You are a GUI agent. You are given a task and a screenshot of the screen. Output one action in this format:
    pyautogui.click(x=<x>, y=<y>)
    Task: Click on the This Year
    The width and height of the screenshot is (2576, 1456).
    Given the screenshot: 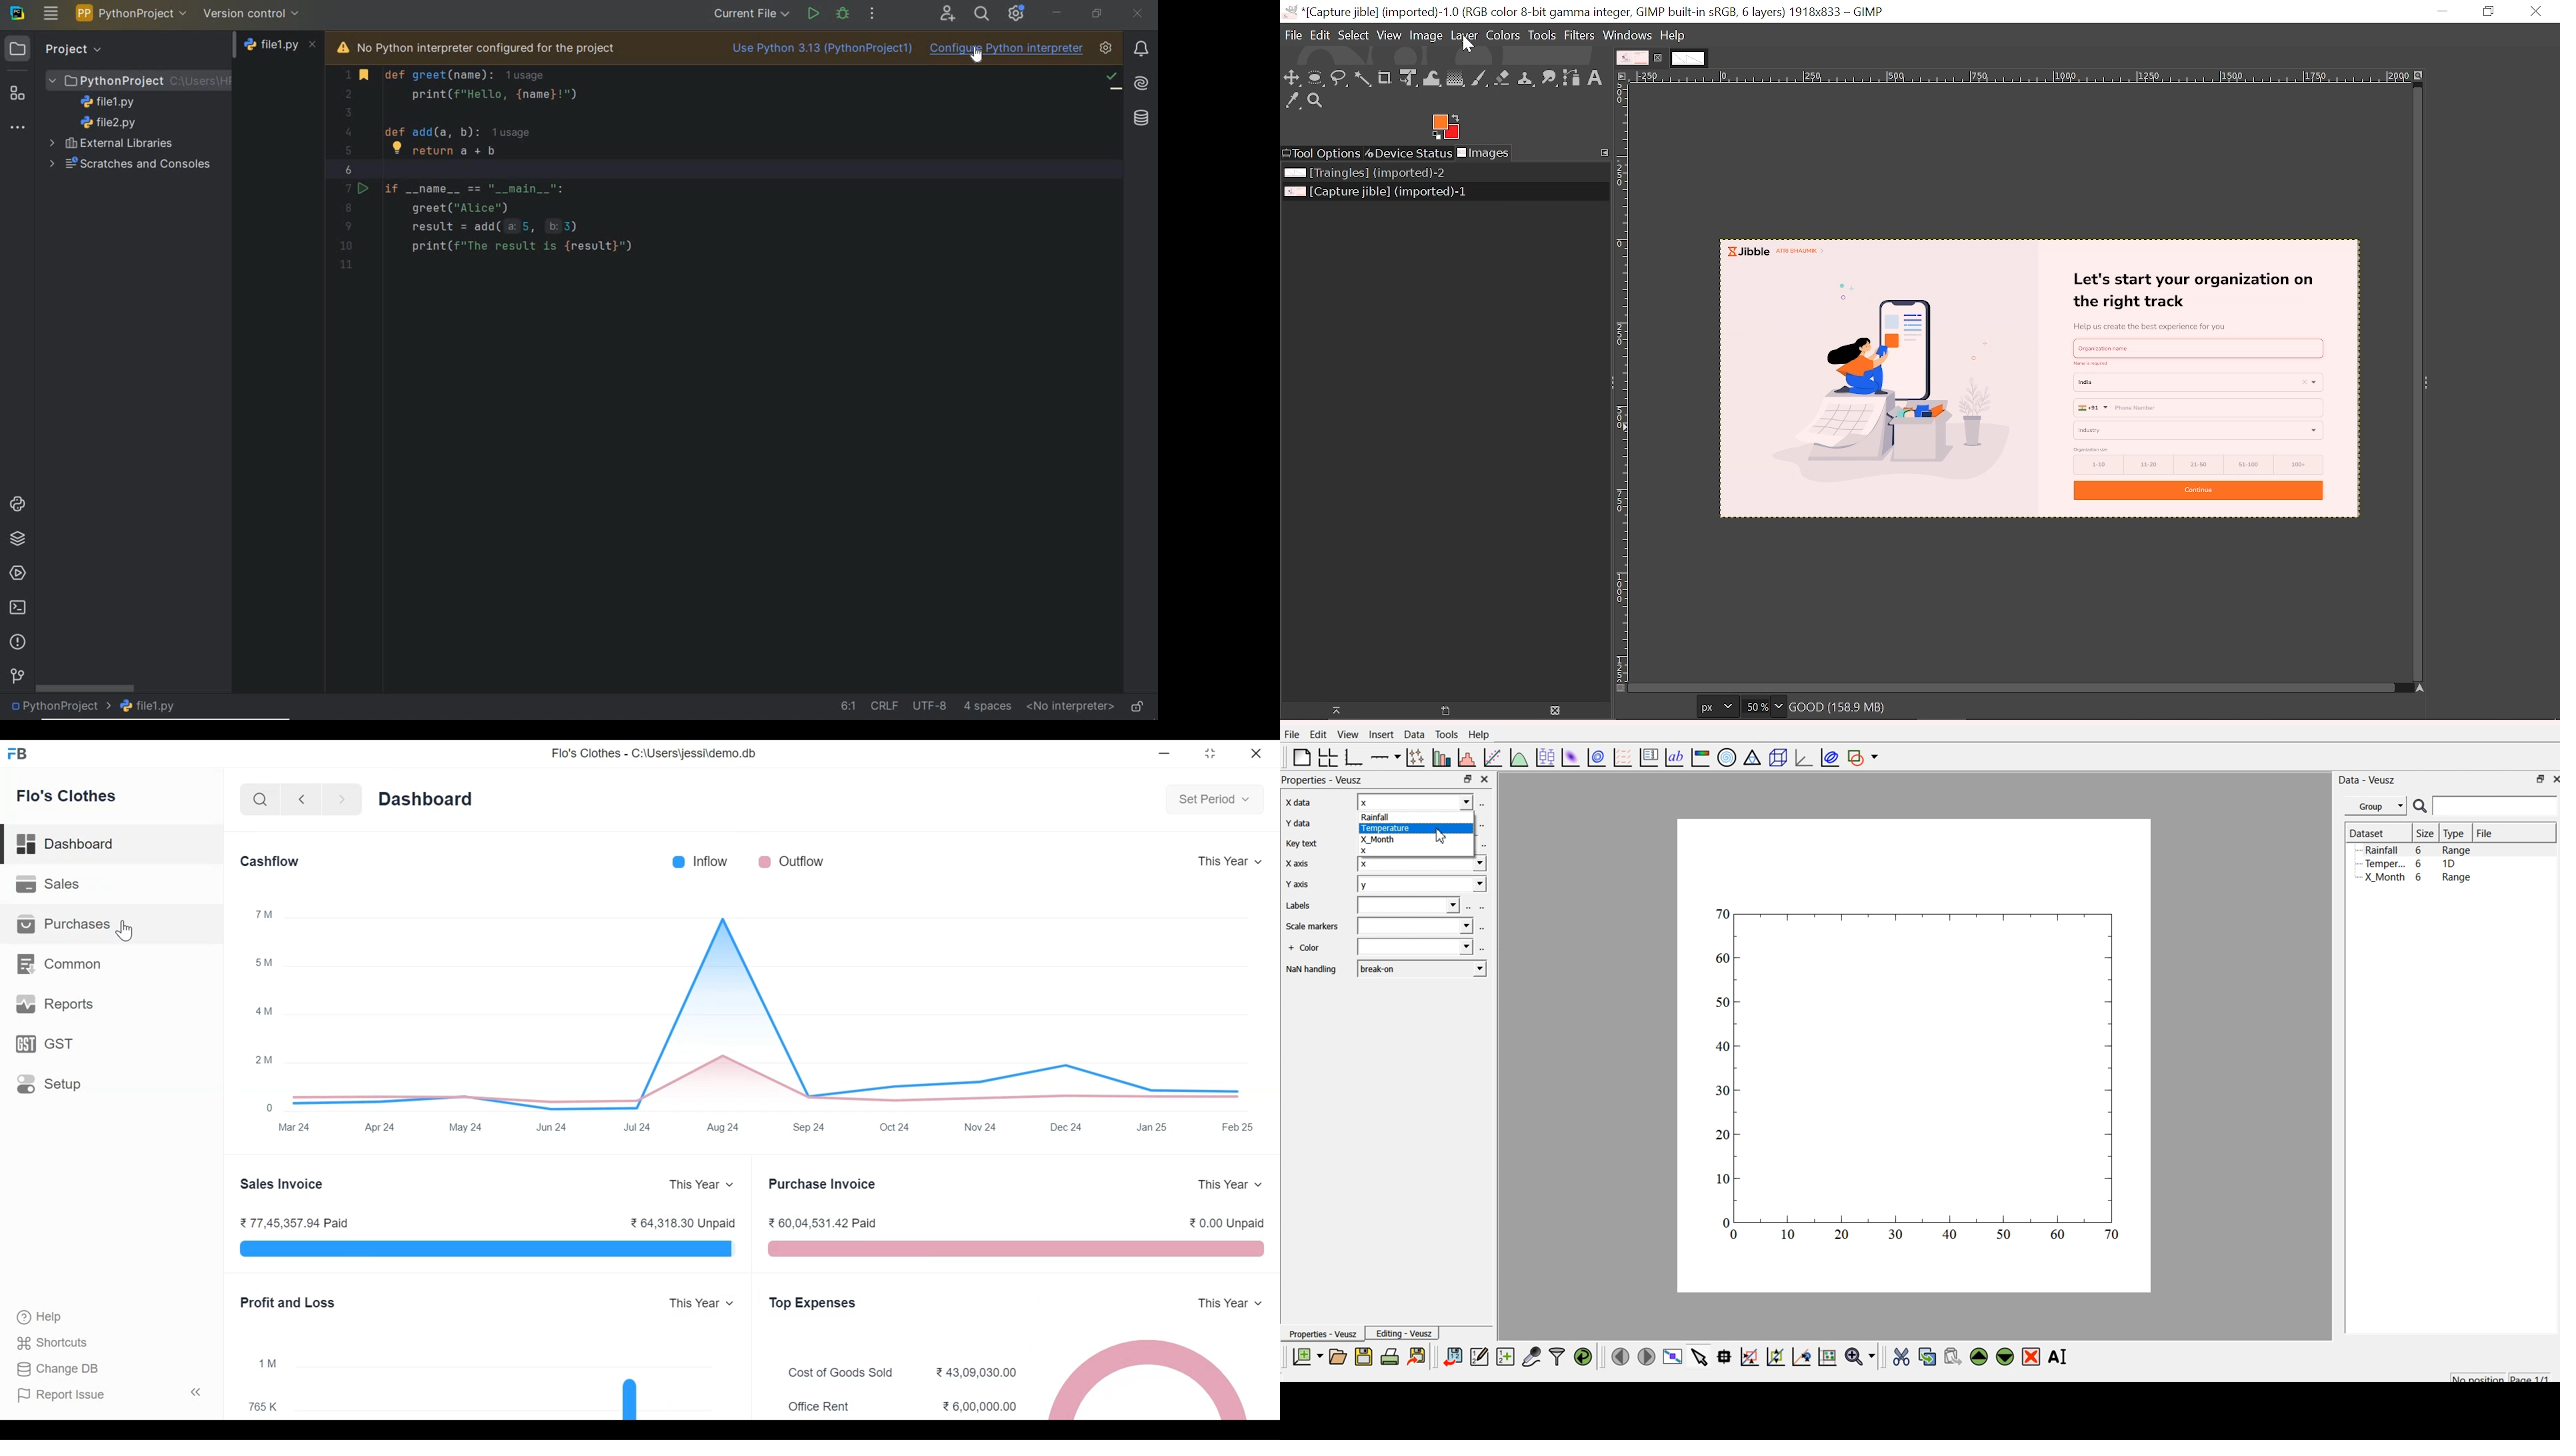 What is the action you would take?
    pyautogui.click(x=701, y=1304)
    